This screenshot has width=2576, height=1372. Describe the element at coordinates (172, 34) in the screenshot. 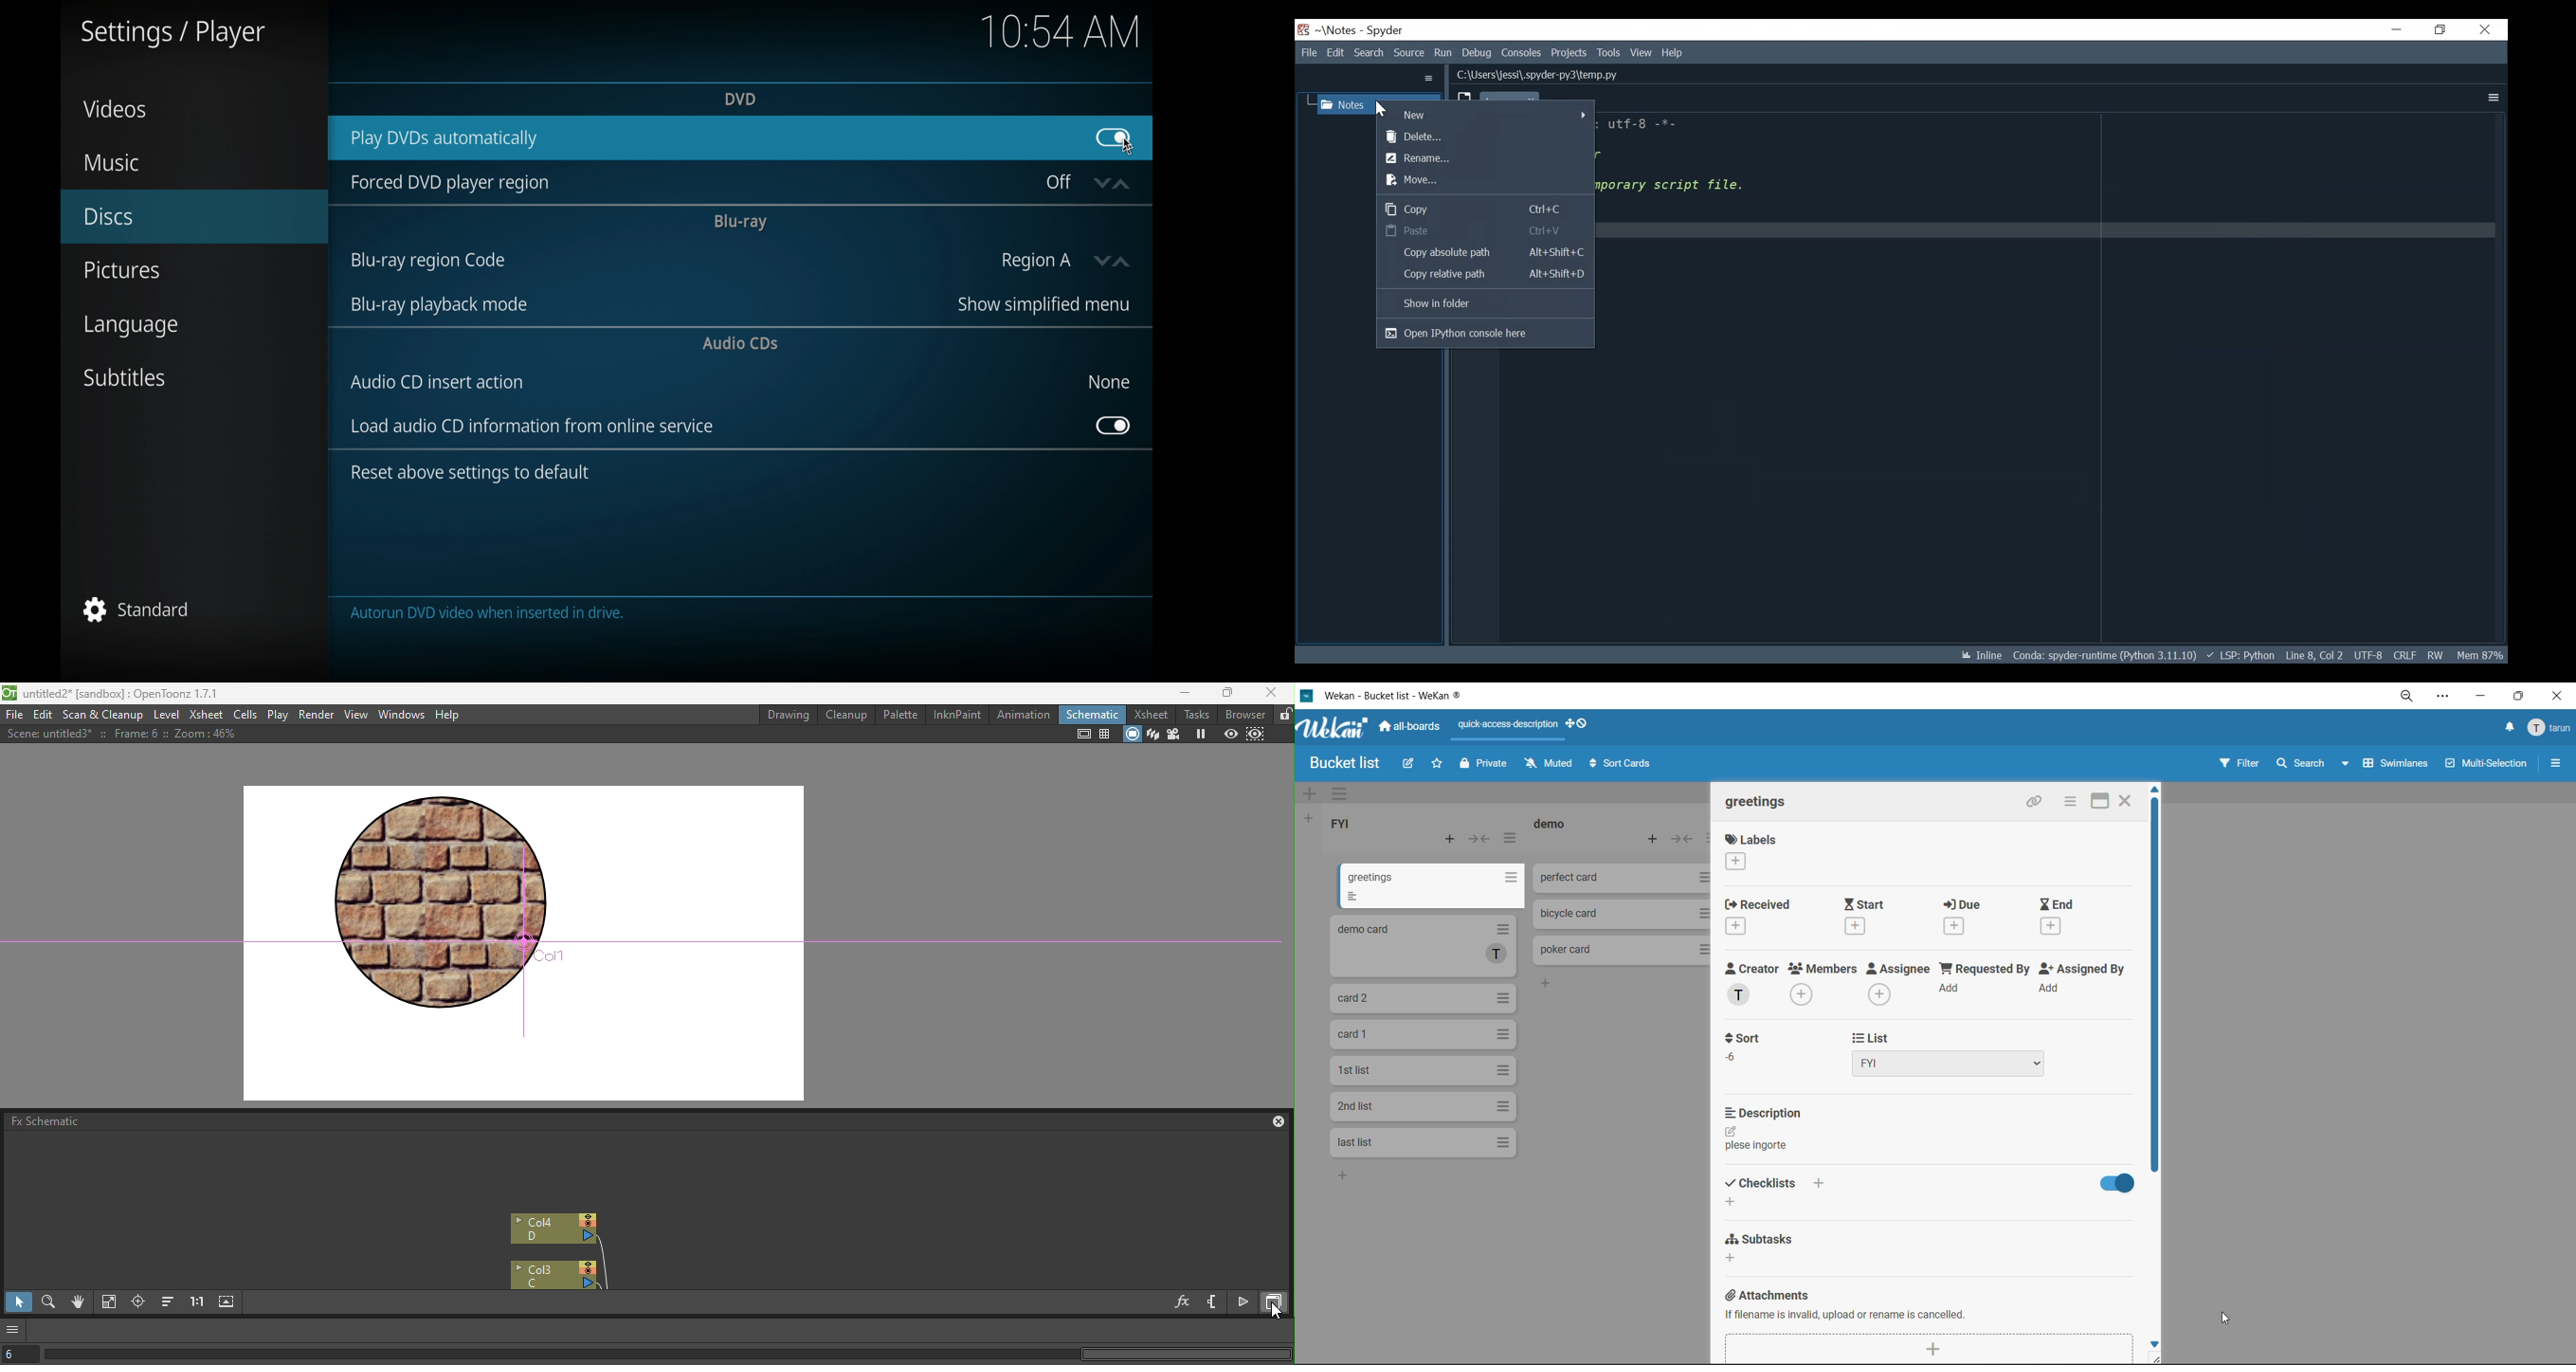

I see `settings/player` at that location.